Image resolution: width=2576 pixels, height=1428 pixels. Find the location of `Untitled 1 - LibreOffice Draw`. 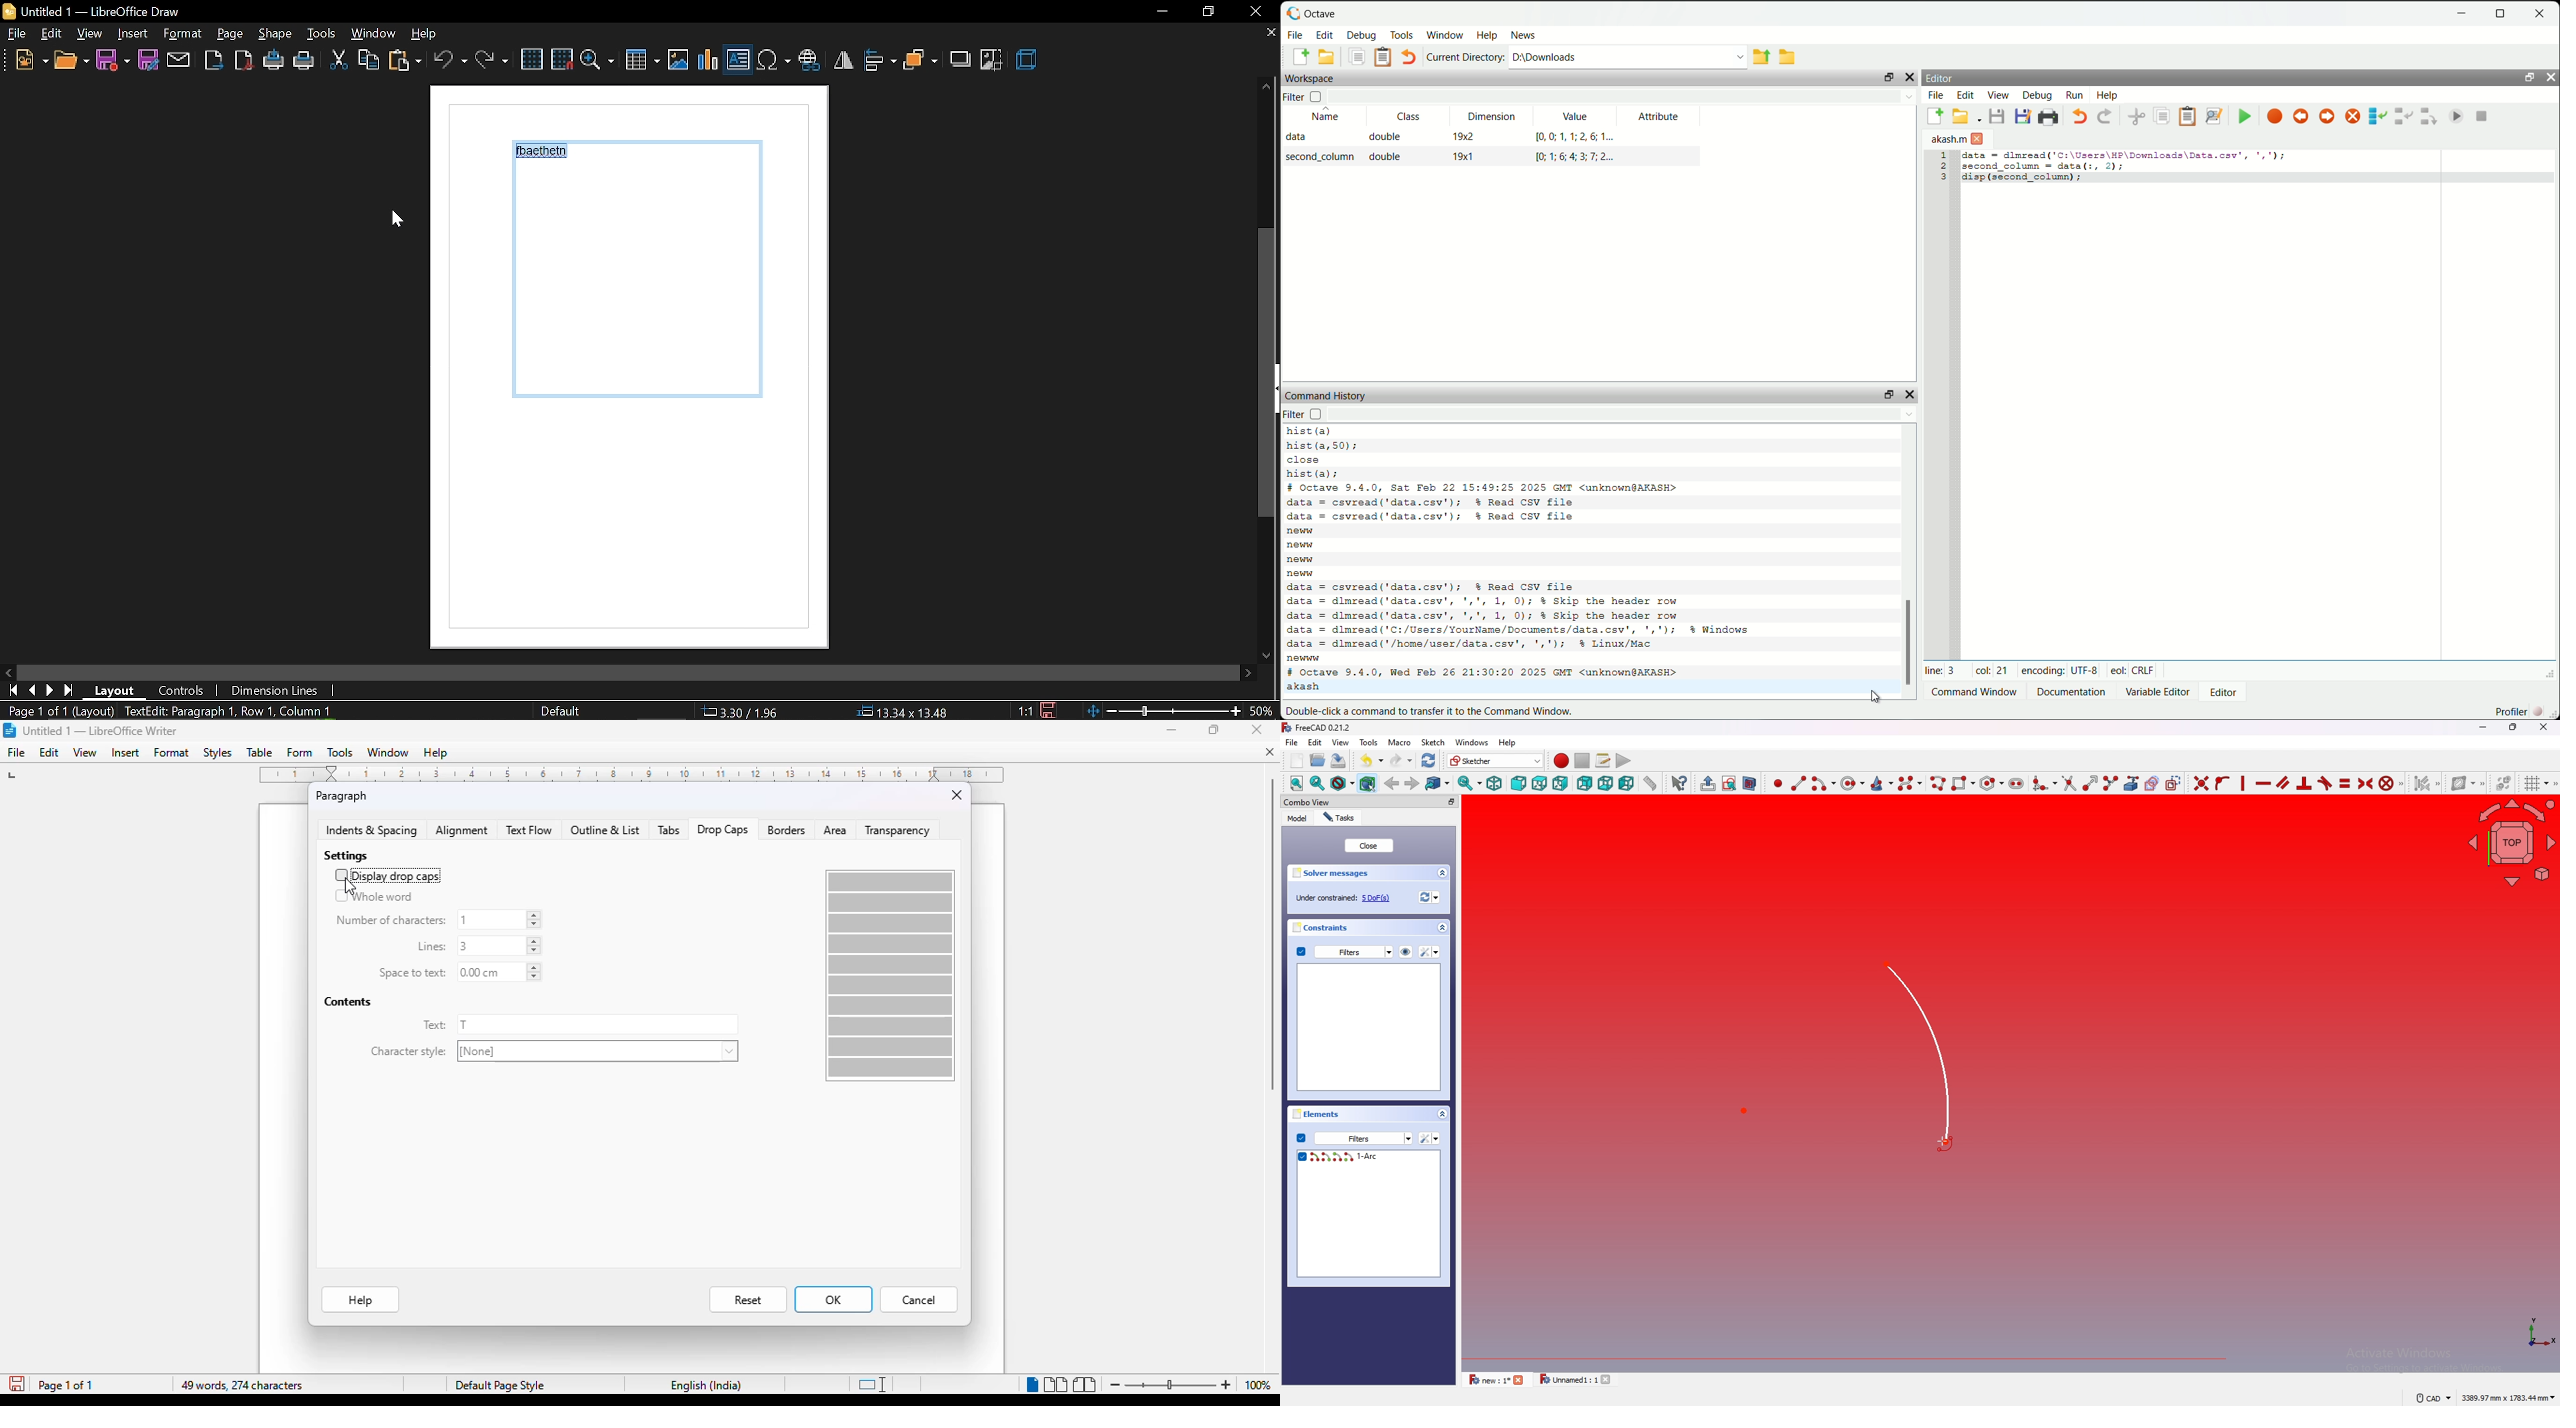

Untitled 1 - LibreOffice Draw is located at coordinates (92, 10).